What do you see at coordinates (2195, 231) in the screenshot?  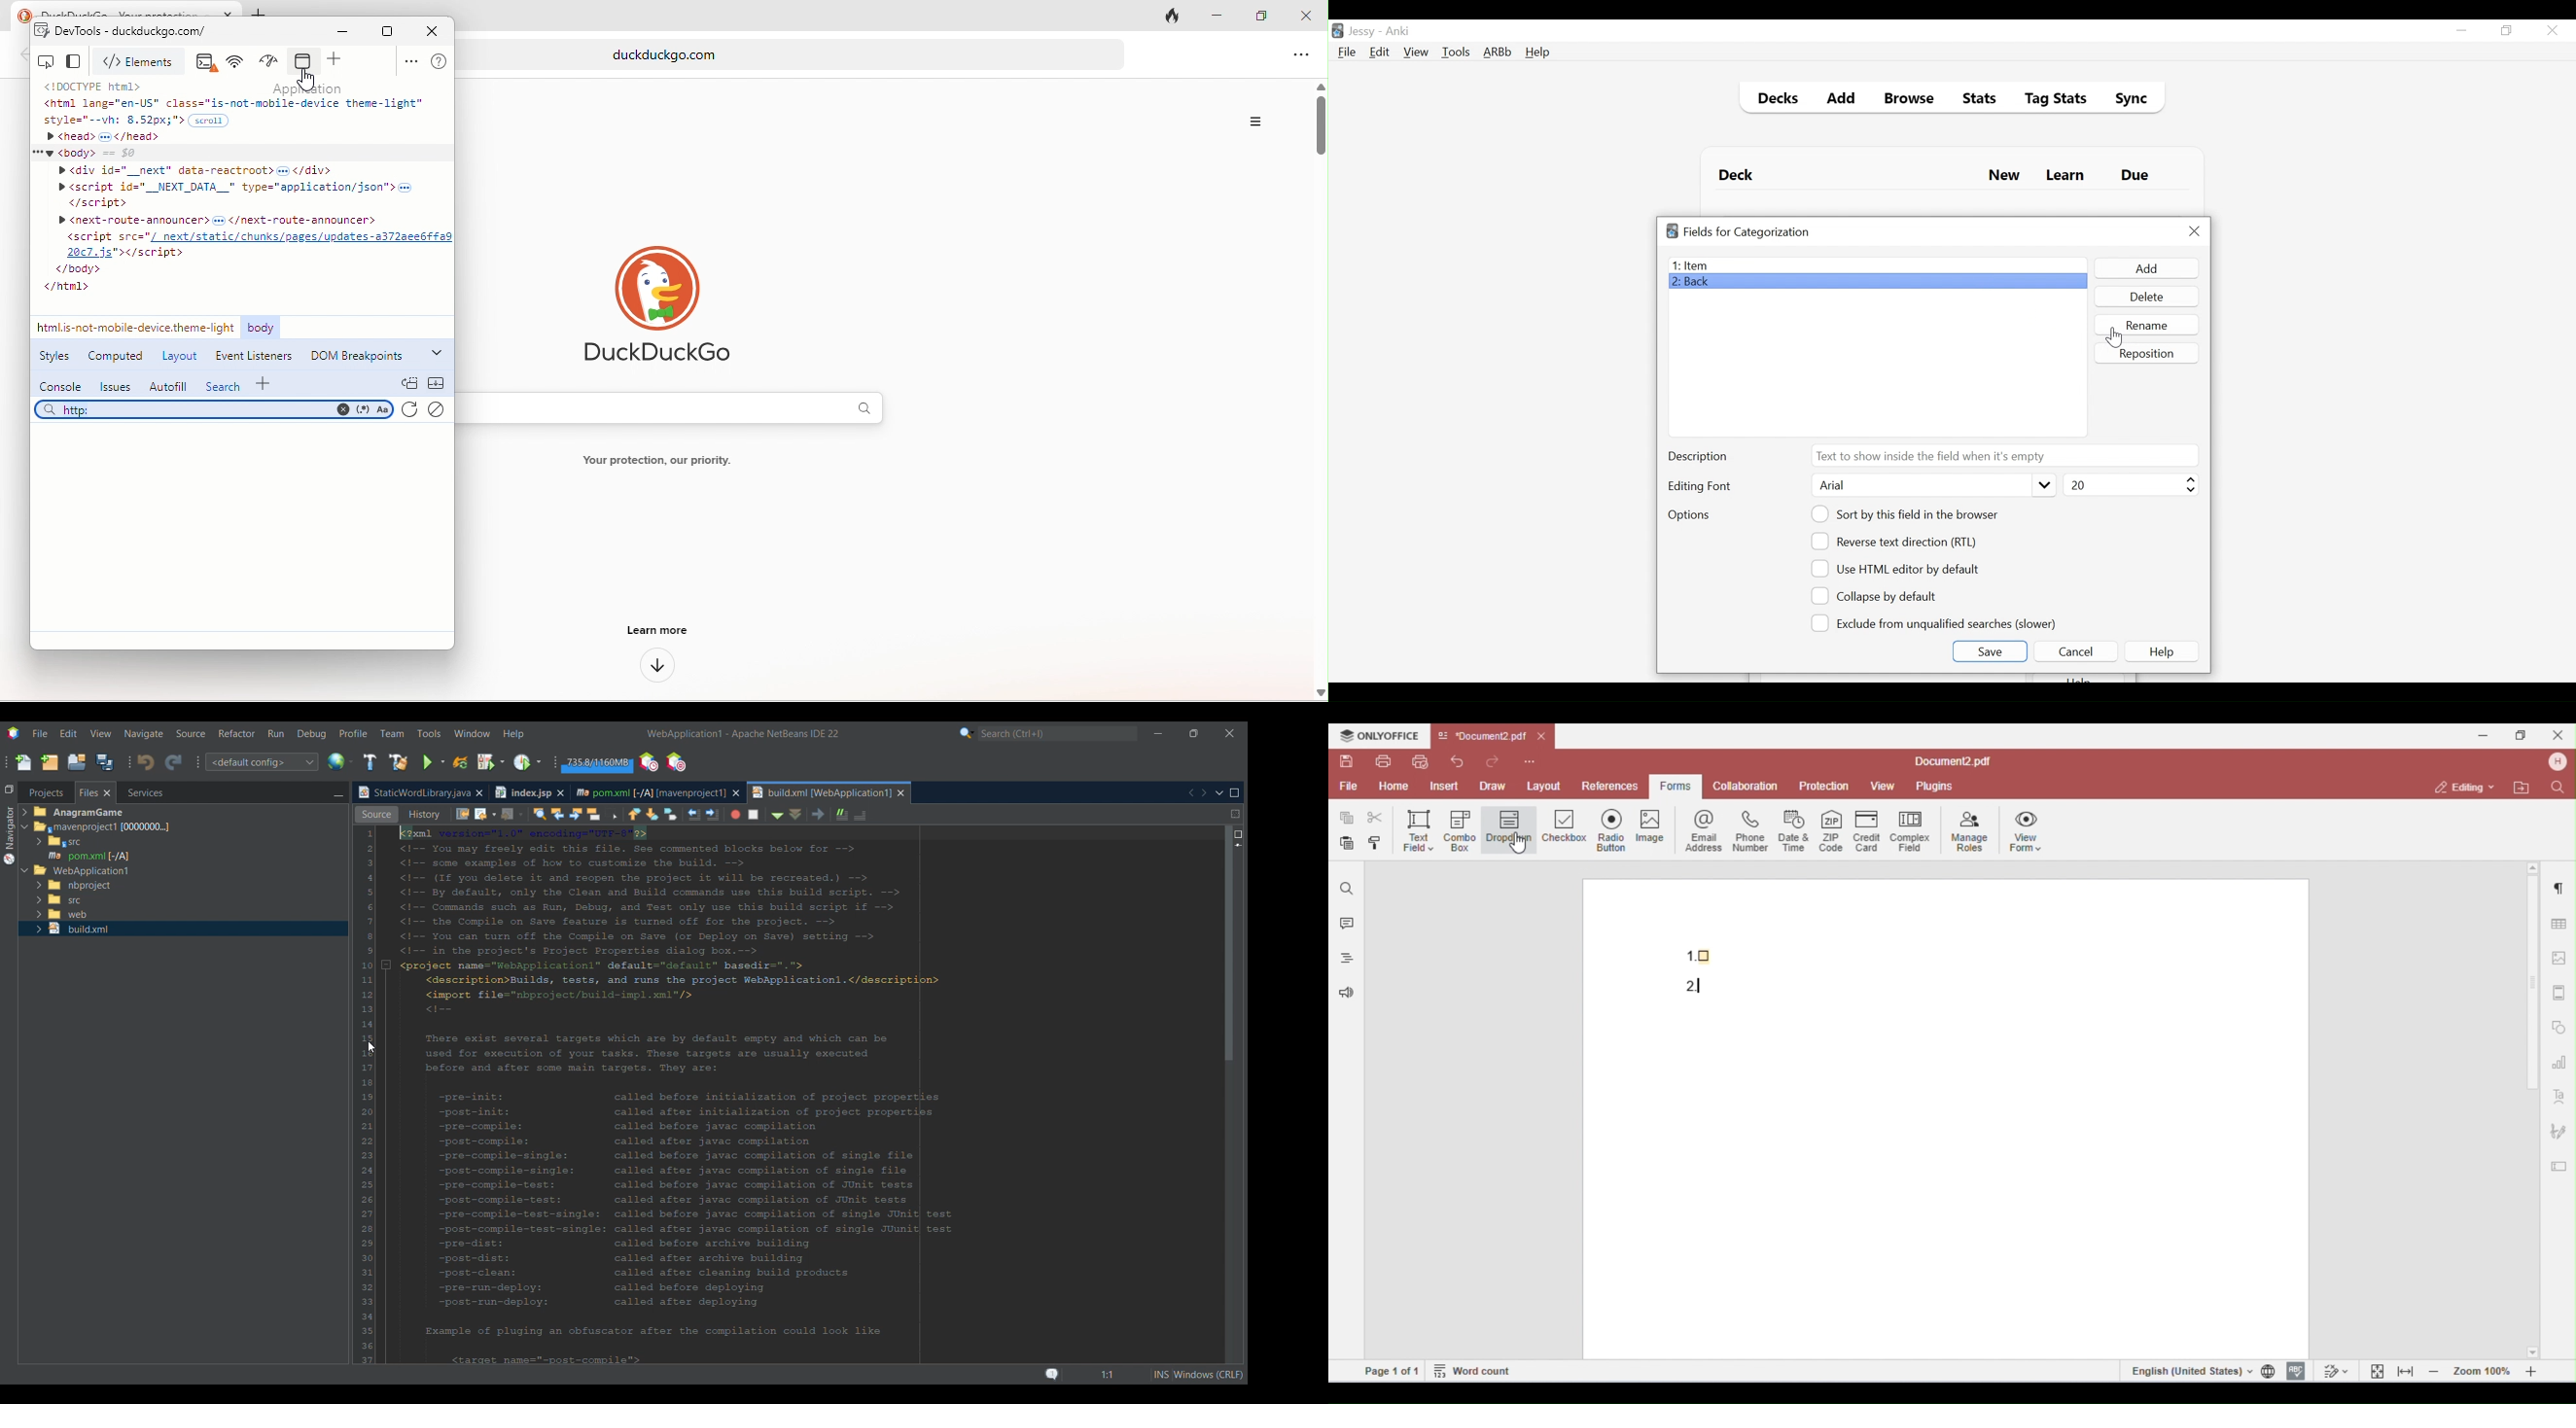 I see `Close` at bounding box center [2195, 231].